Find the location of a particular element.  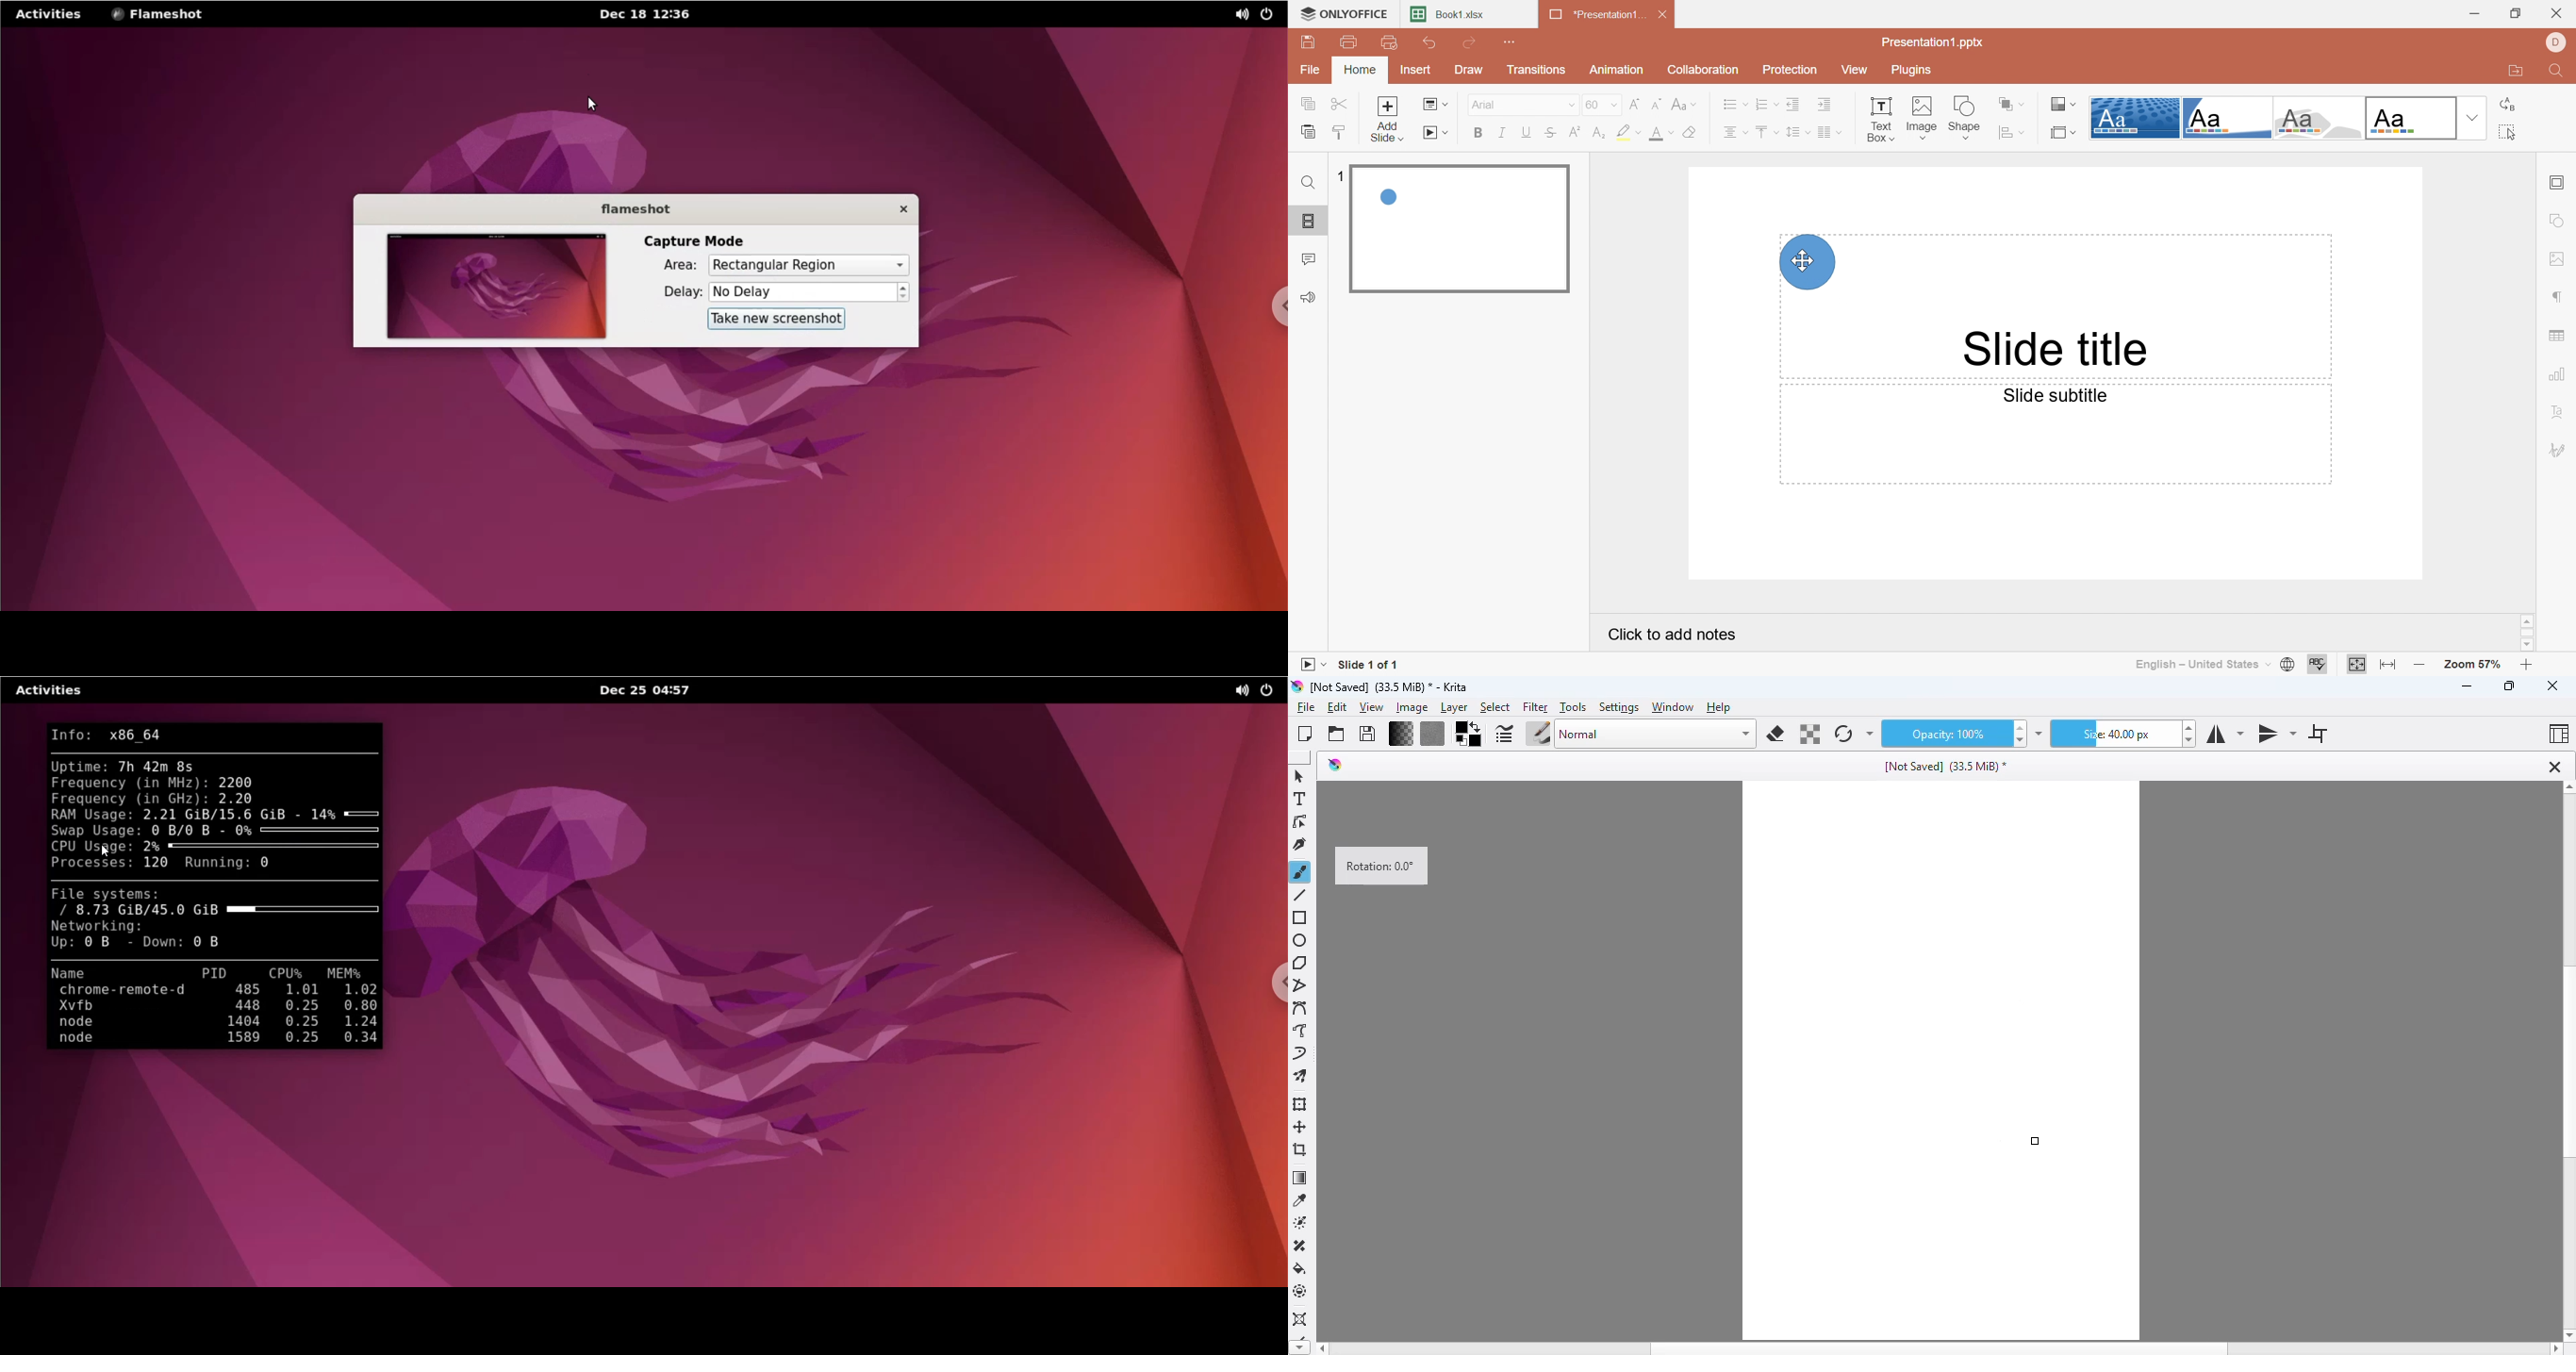

Scroll left is located at coordinates (1324, 1347).